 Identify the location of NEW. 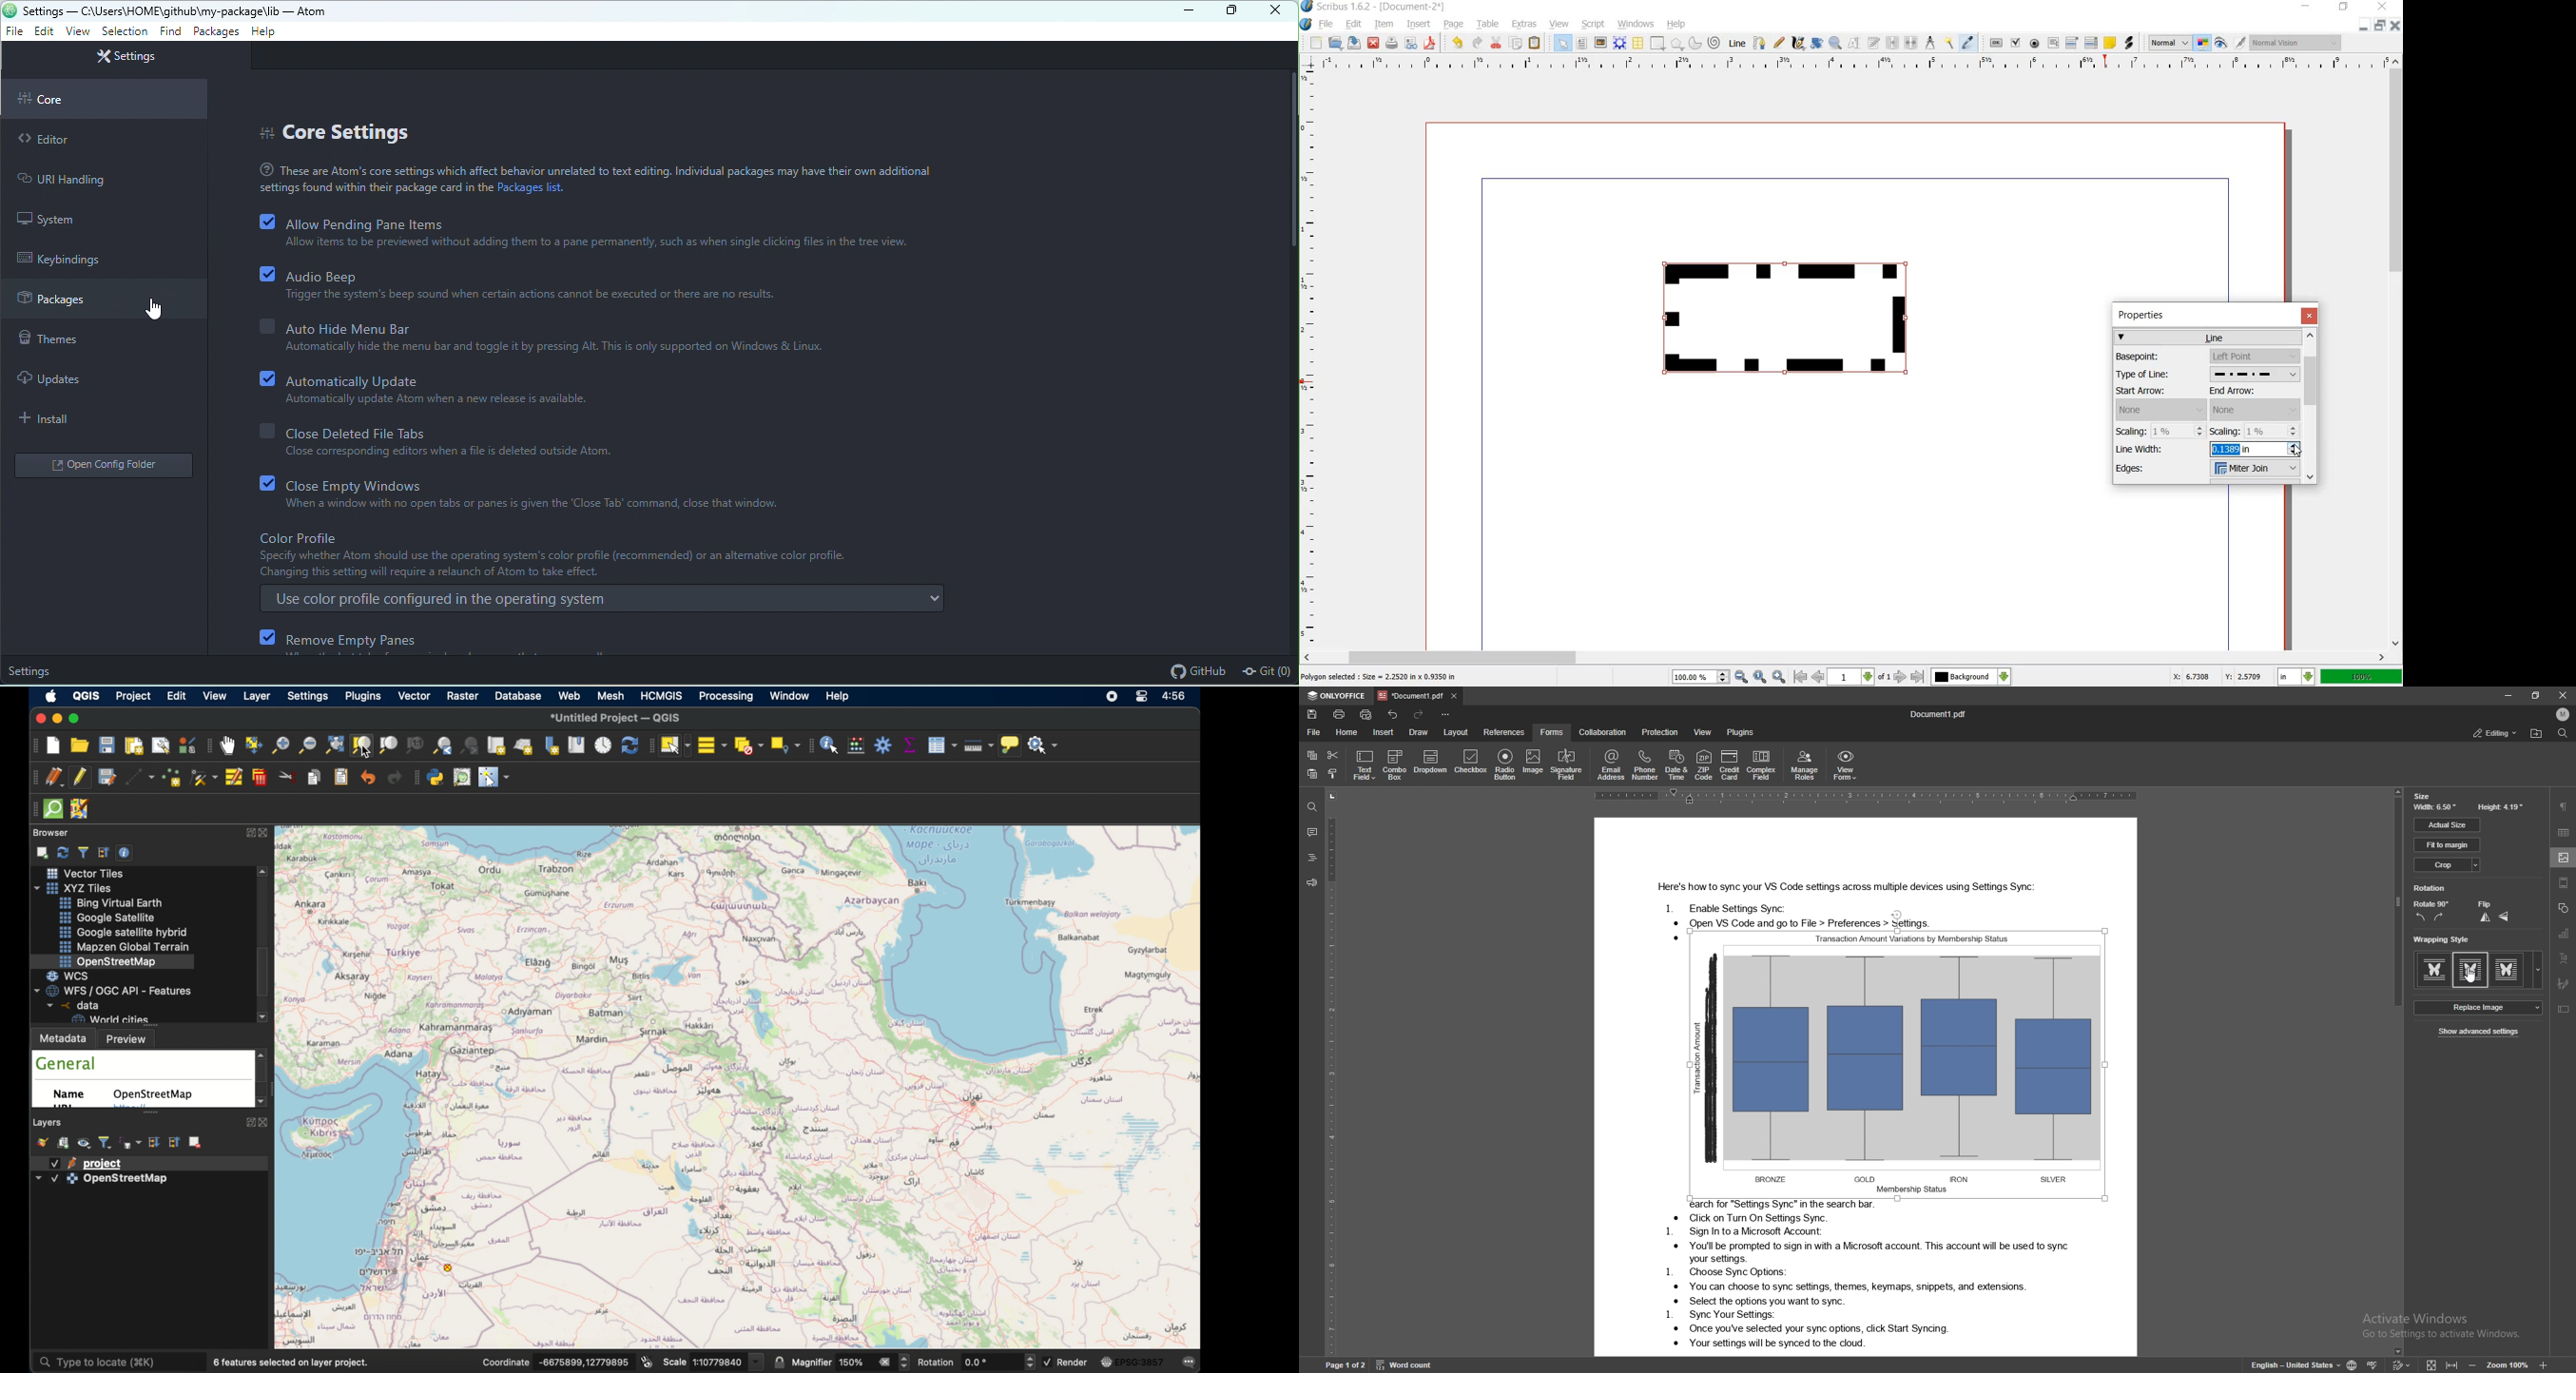
(1315, 43).